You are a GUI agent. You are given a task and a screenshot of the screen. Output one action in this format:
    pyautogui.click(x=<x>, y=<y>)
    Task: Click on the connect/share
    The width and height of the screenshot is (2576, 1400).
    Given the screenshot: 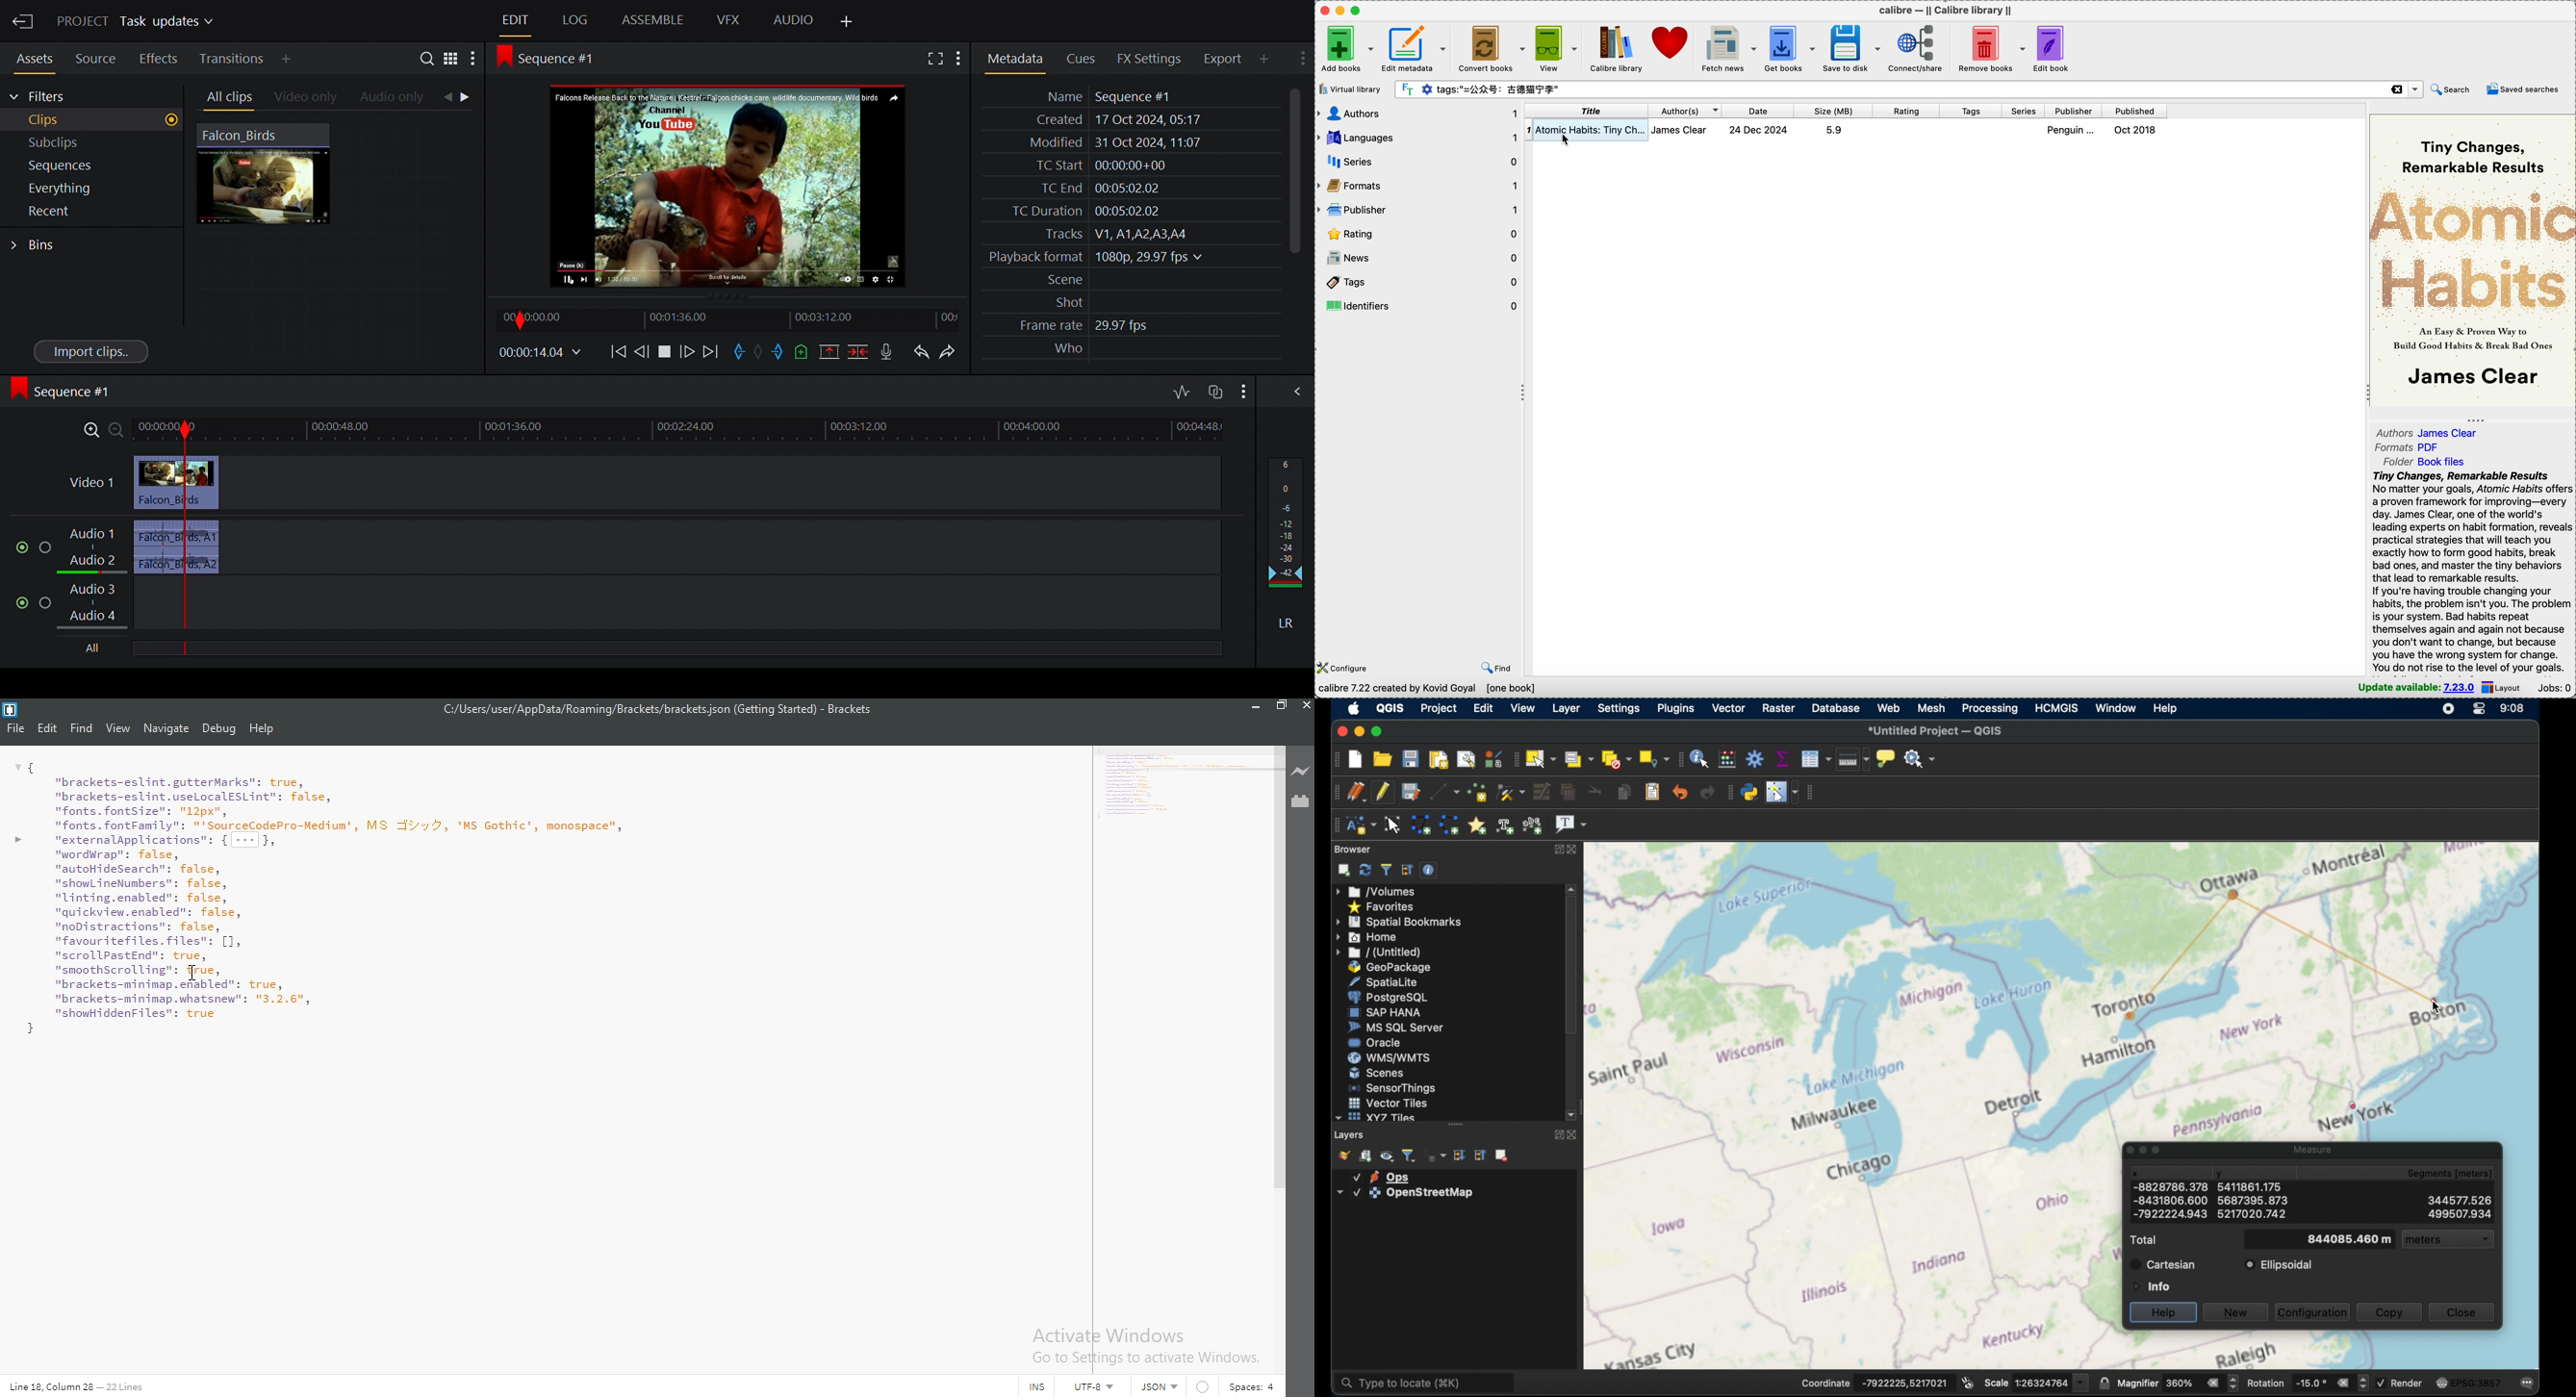 What is the action you would take?
    pyautogui.click(x=1915, y=49)
    